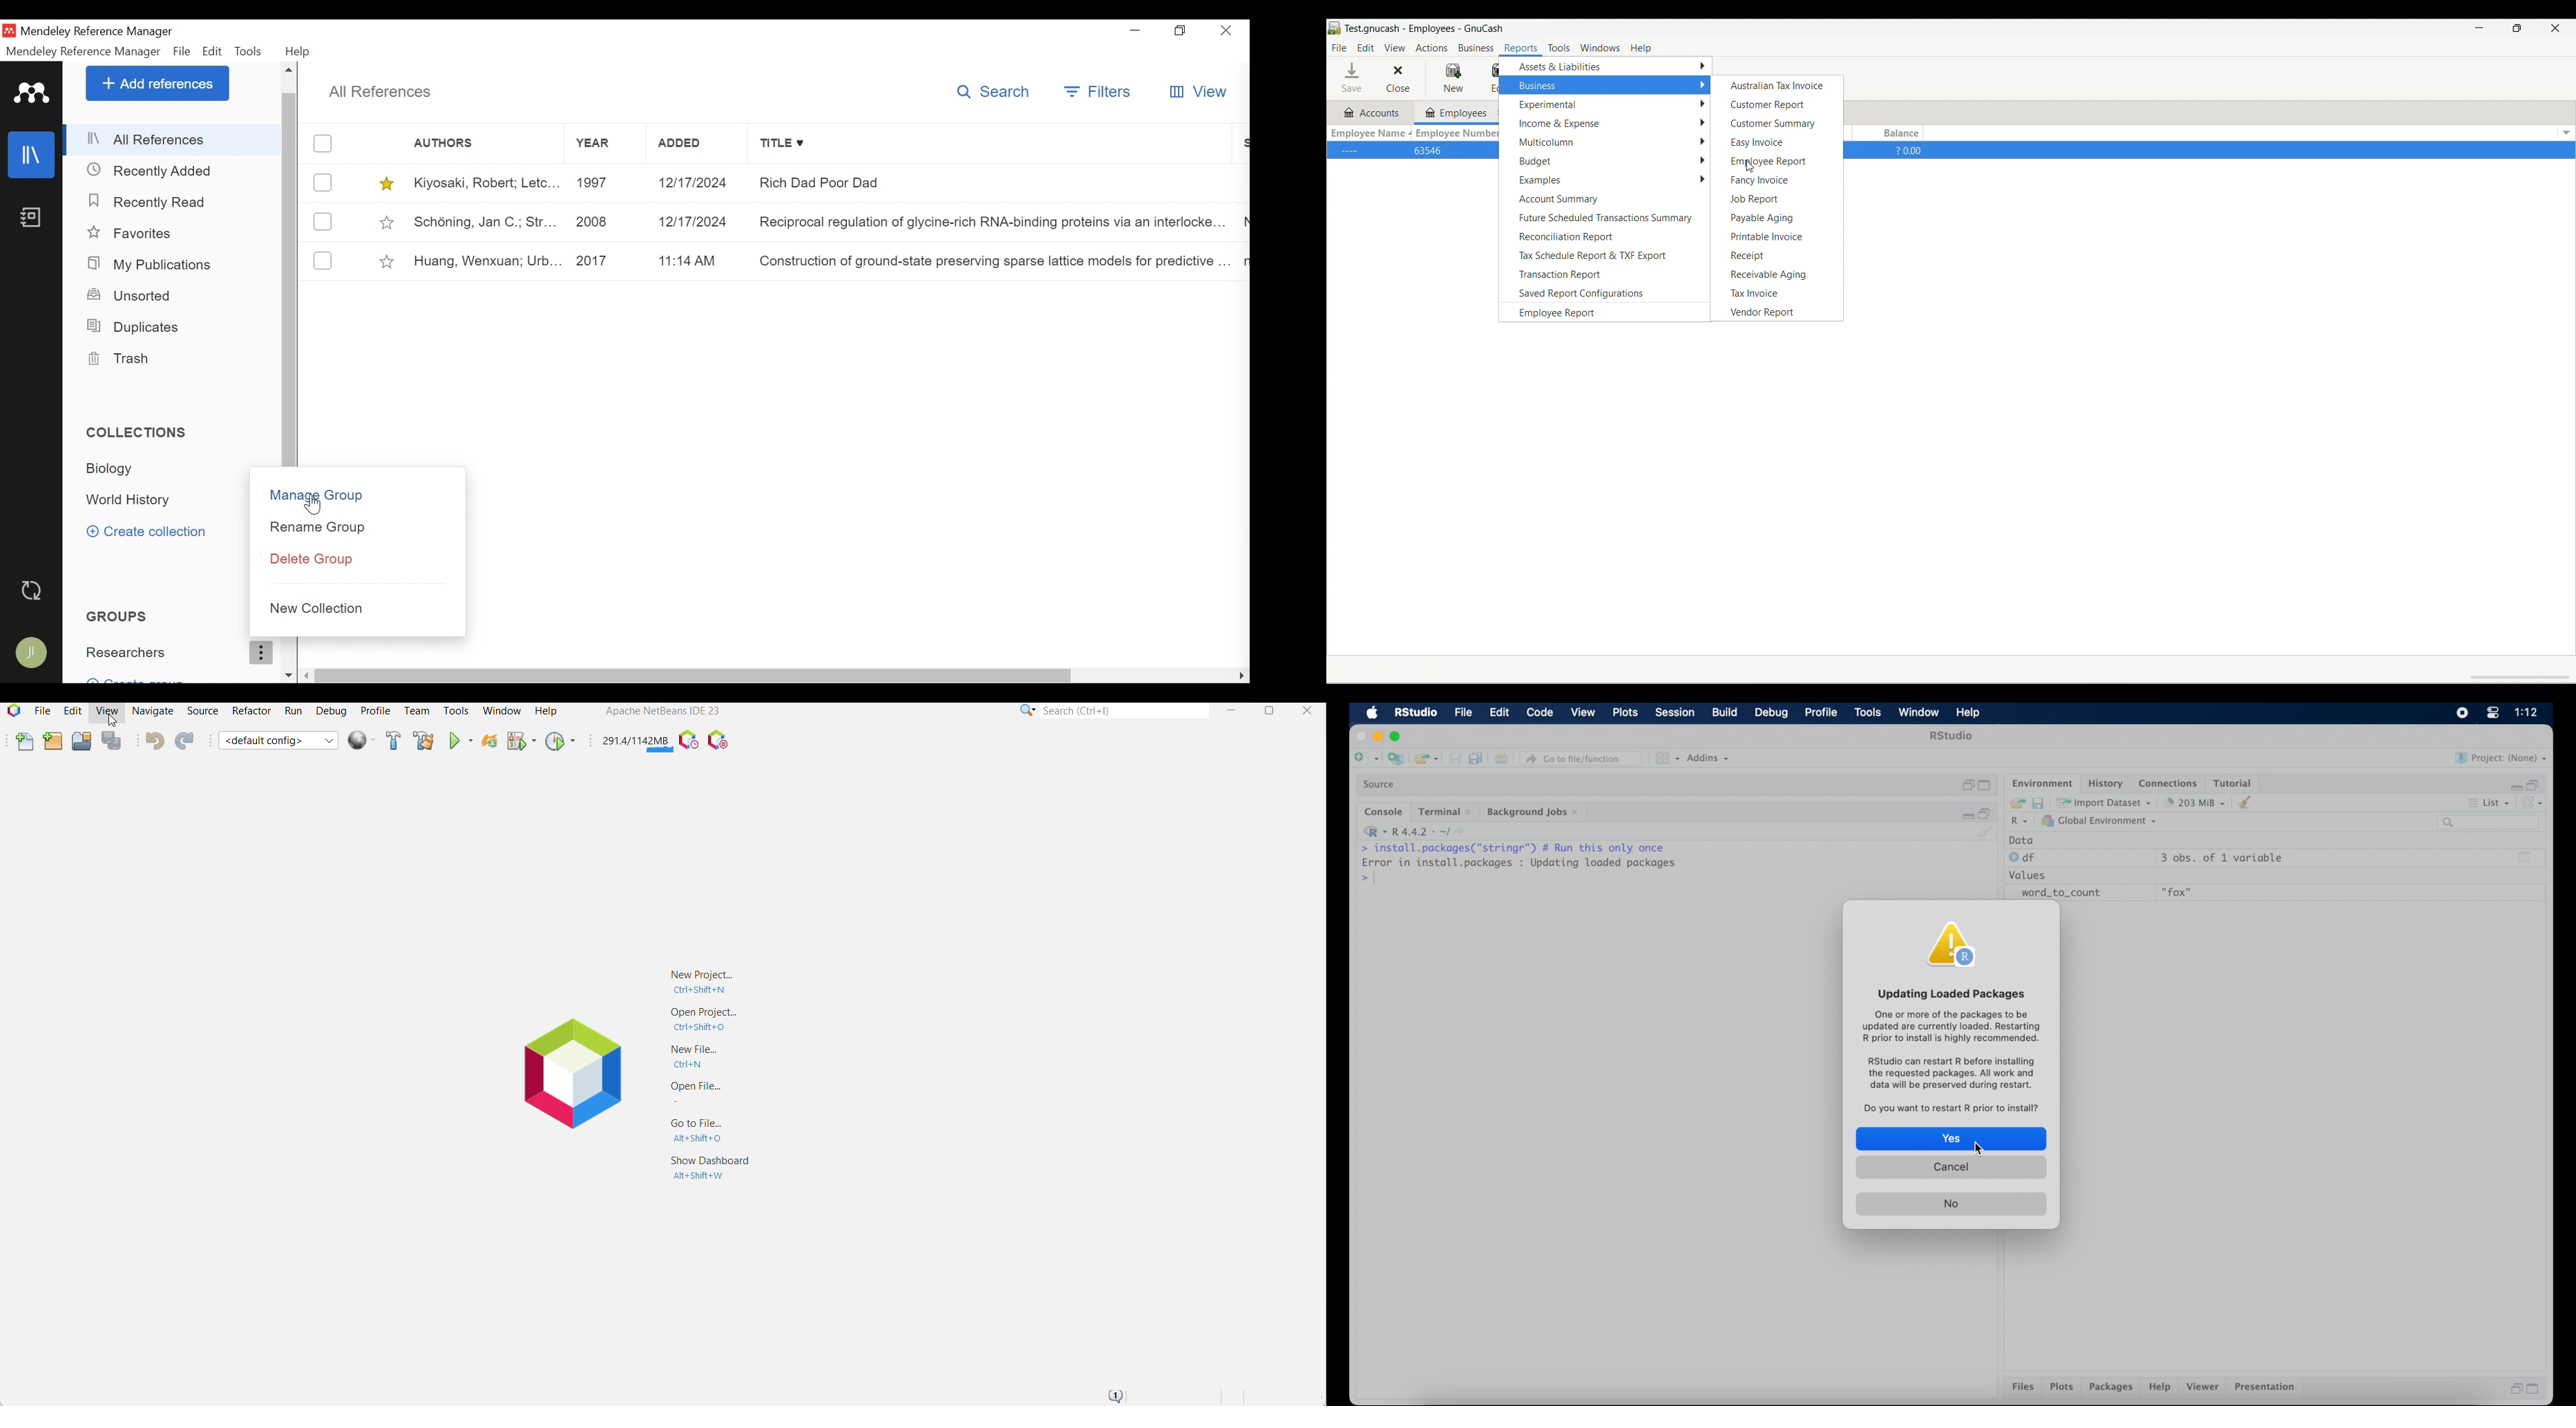 The height and width of the screenshot is (1428, 2576). What do you see at coordinates (605, 221) in the screenshot?
I see `2008` at bounding box center [605, 221].